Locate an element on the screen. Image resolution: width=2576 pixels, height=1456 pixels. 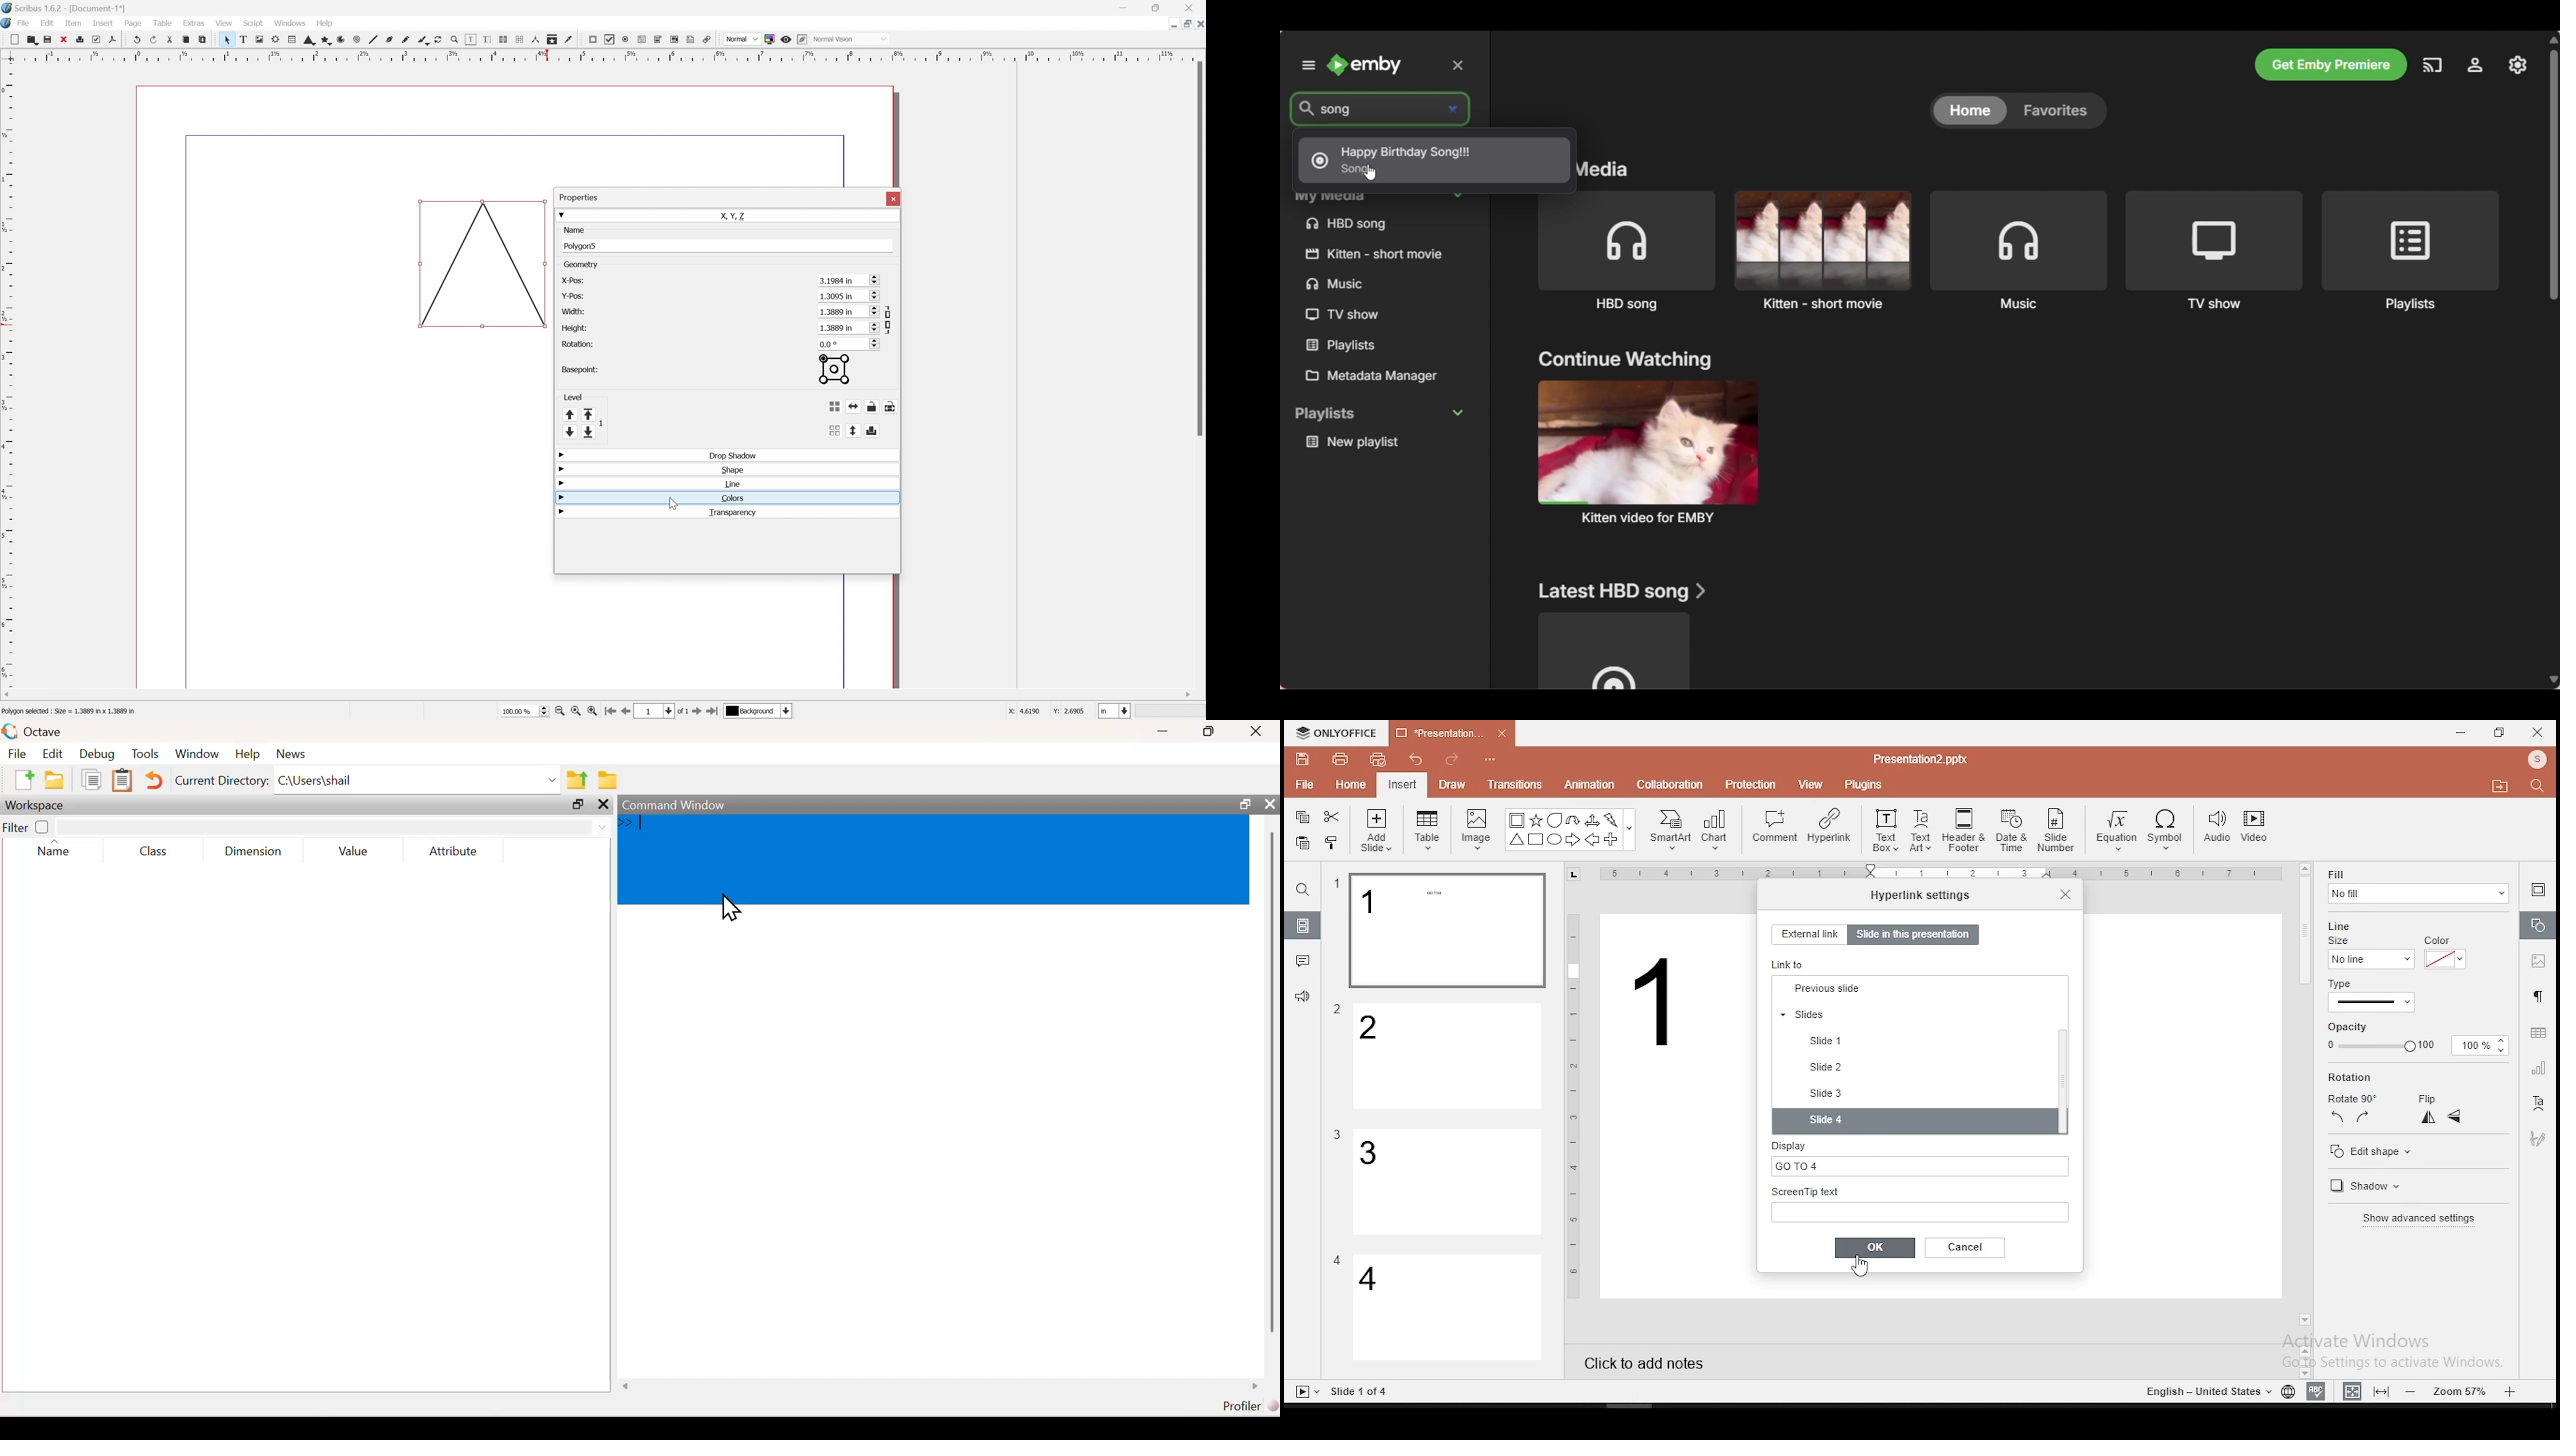
screen tip text is located at coordinates (1920, 1203).